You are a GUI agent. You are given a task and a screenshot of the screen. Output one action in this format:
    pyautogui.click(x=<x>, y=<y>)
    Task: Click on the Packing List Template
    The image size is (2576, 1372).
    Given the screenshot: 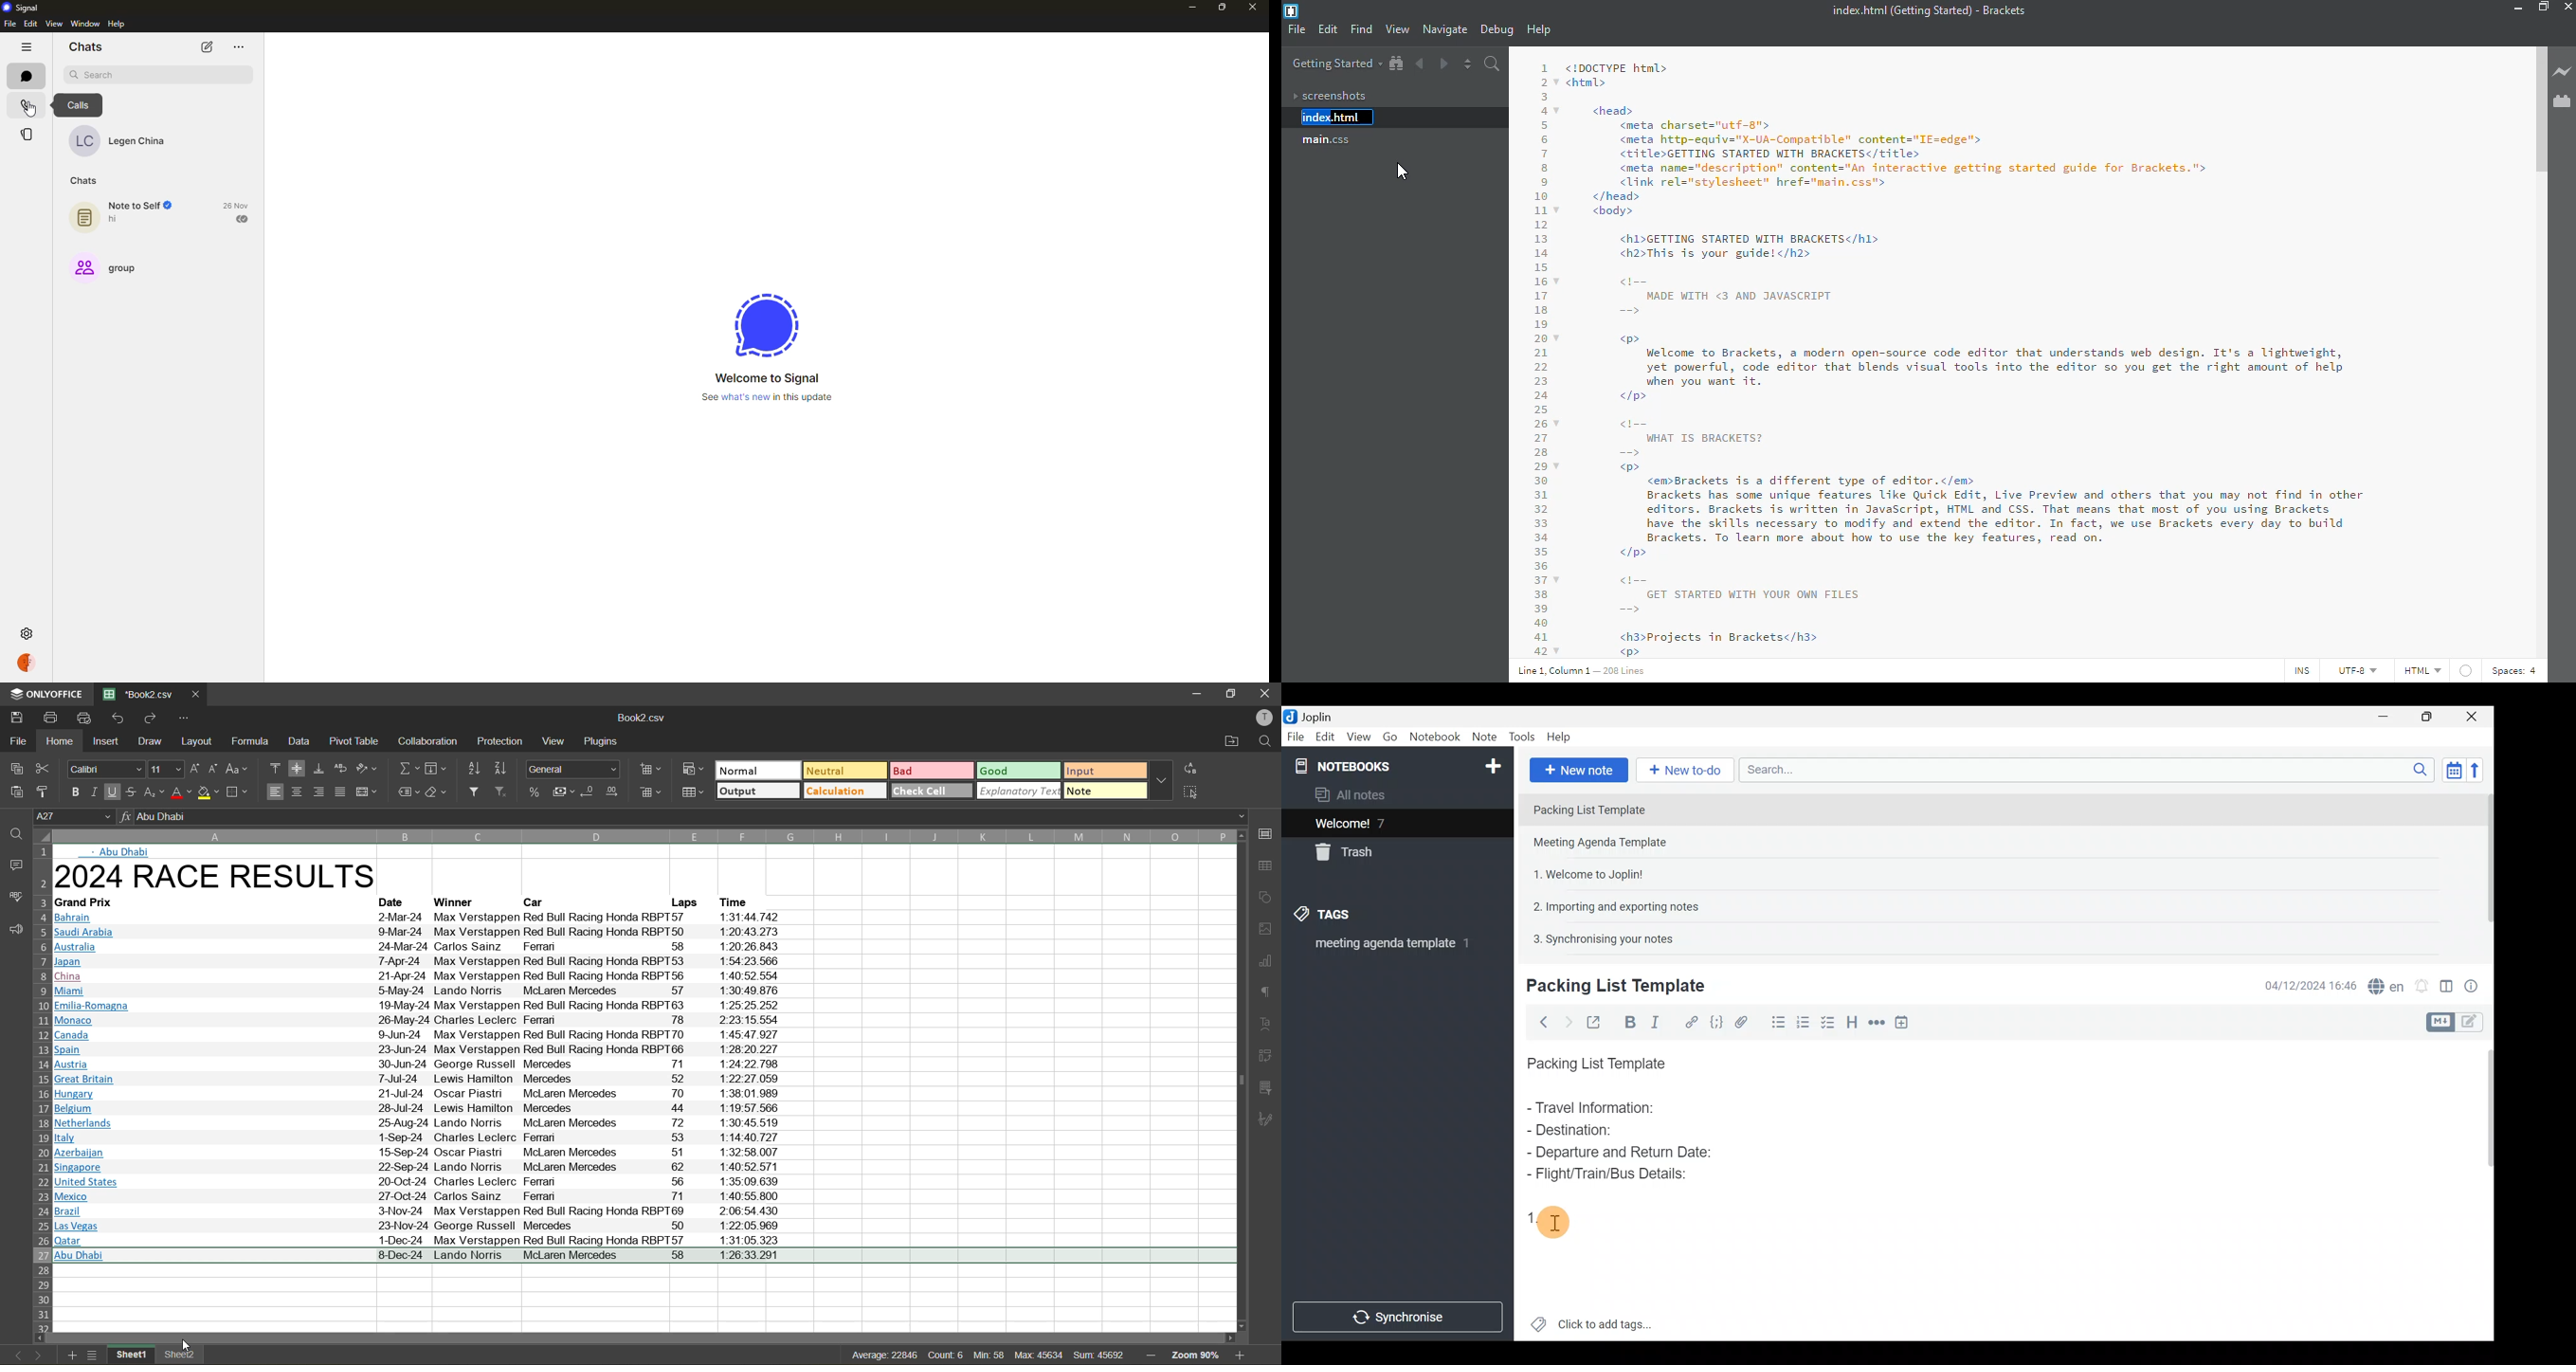 What is the action you would take?
    pyautogui.click(x=1593, y=1060)
    